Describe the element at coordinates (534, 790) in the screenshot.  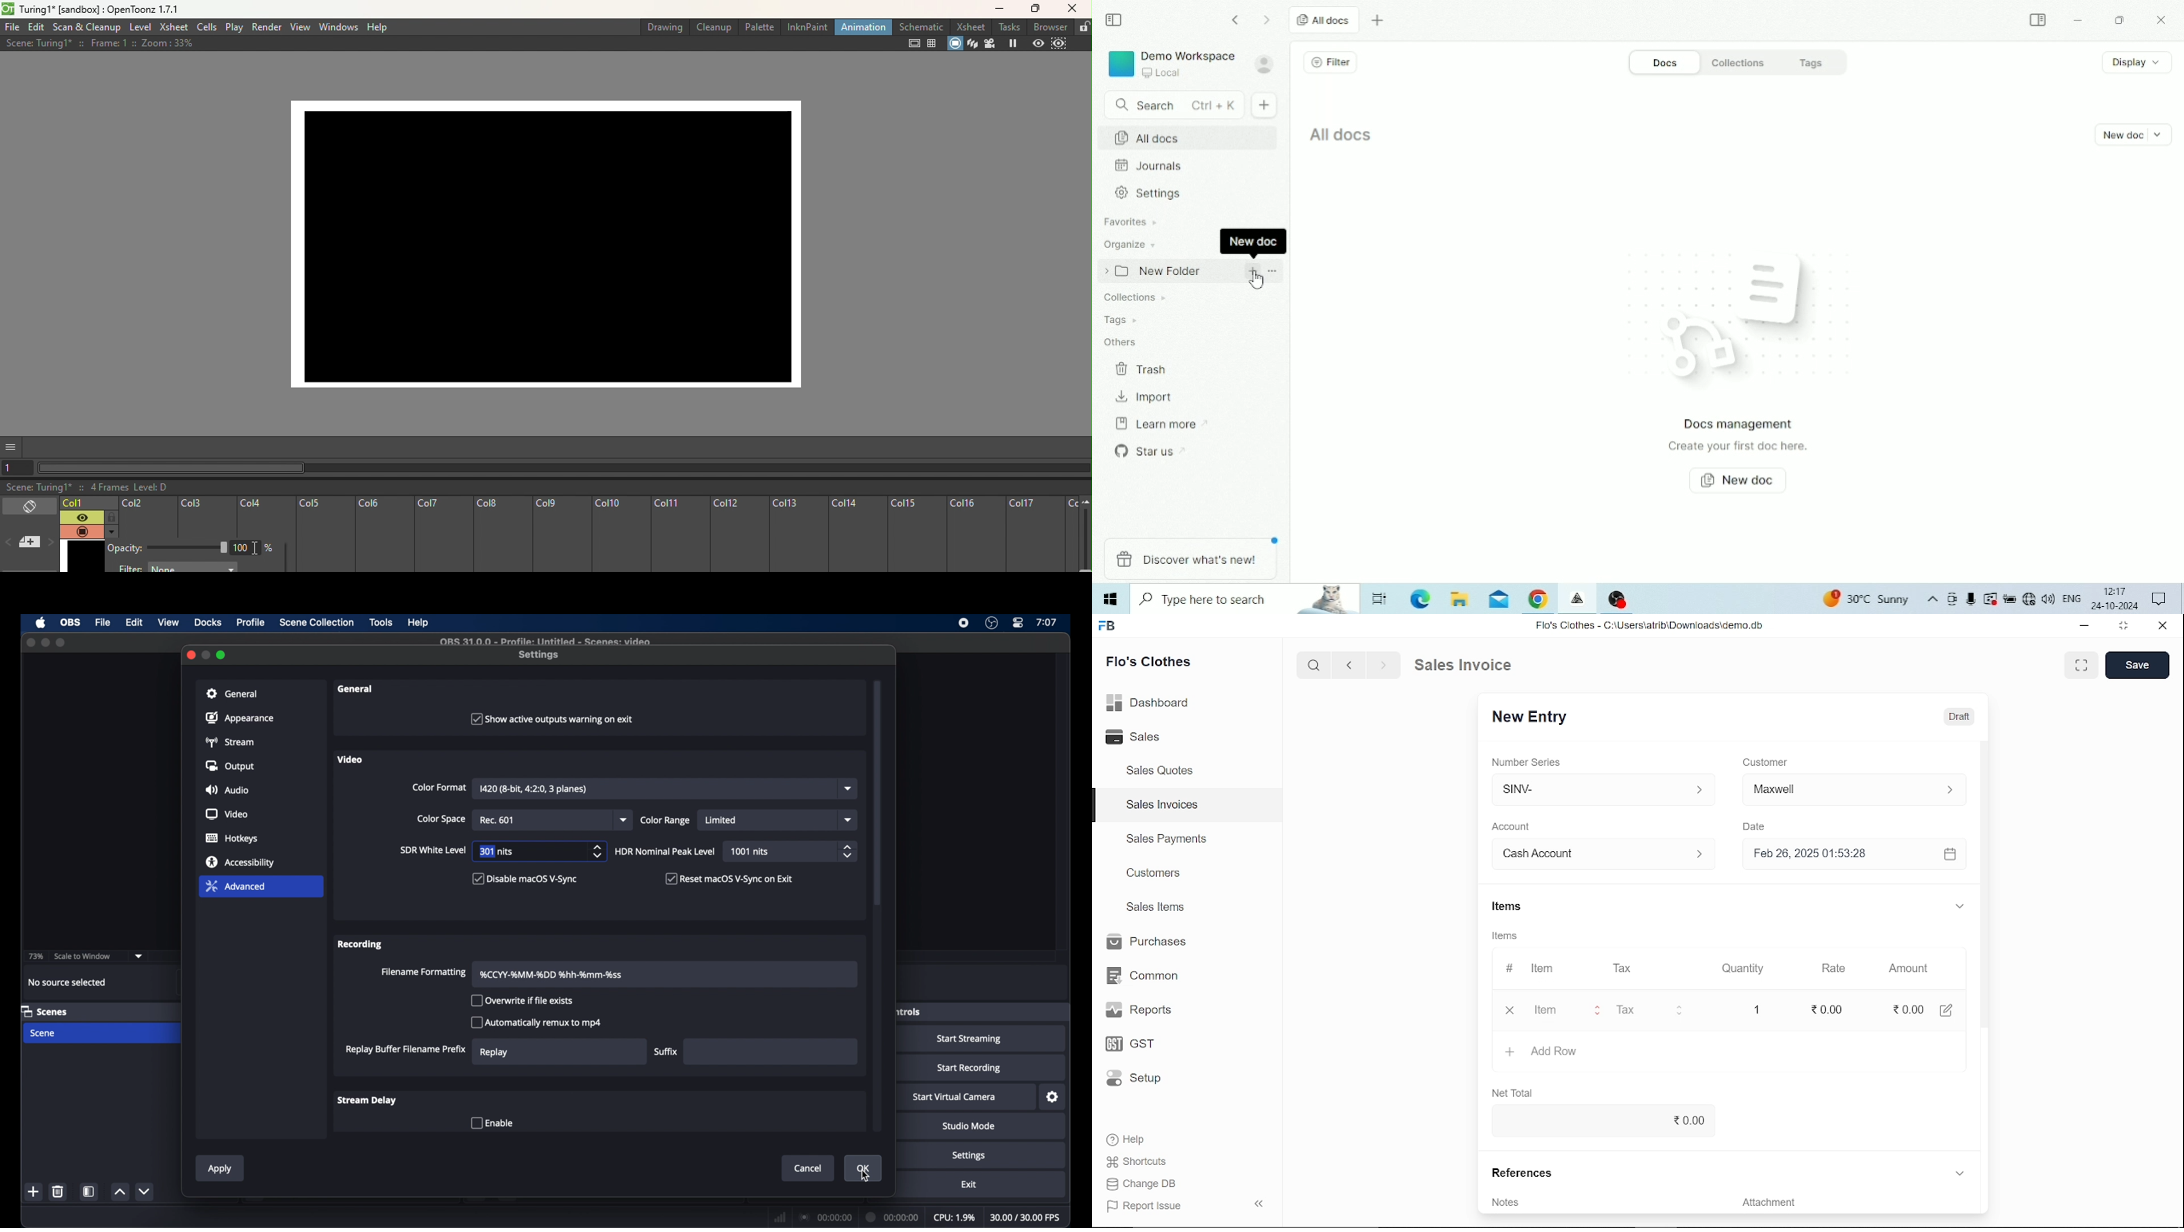
I see `I420 ` at that location.